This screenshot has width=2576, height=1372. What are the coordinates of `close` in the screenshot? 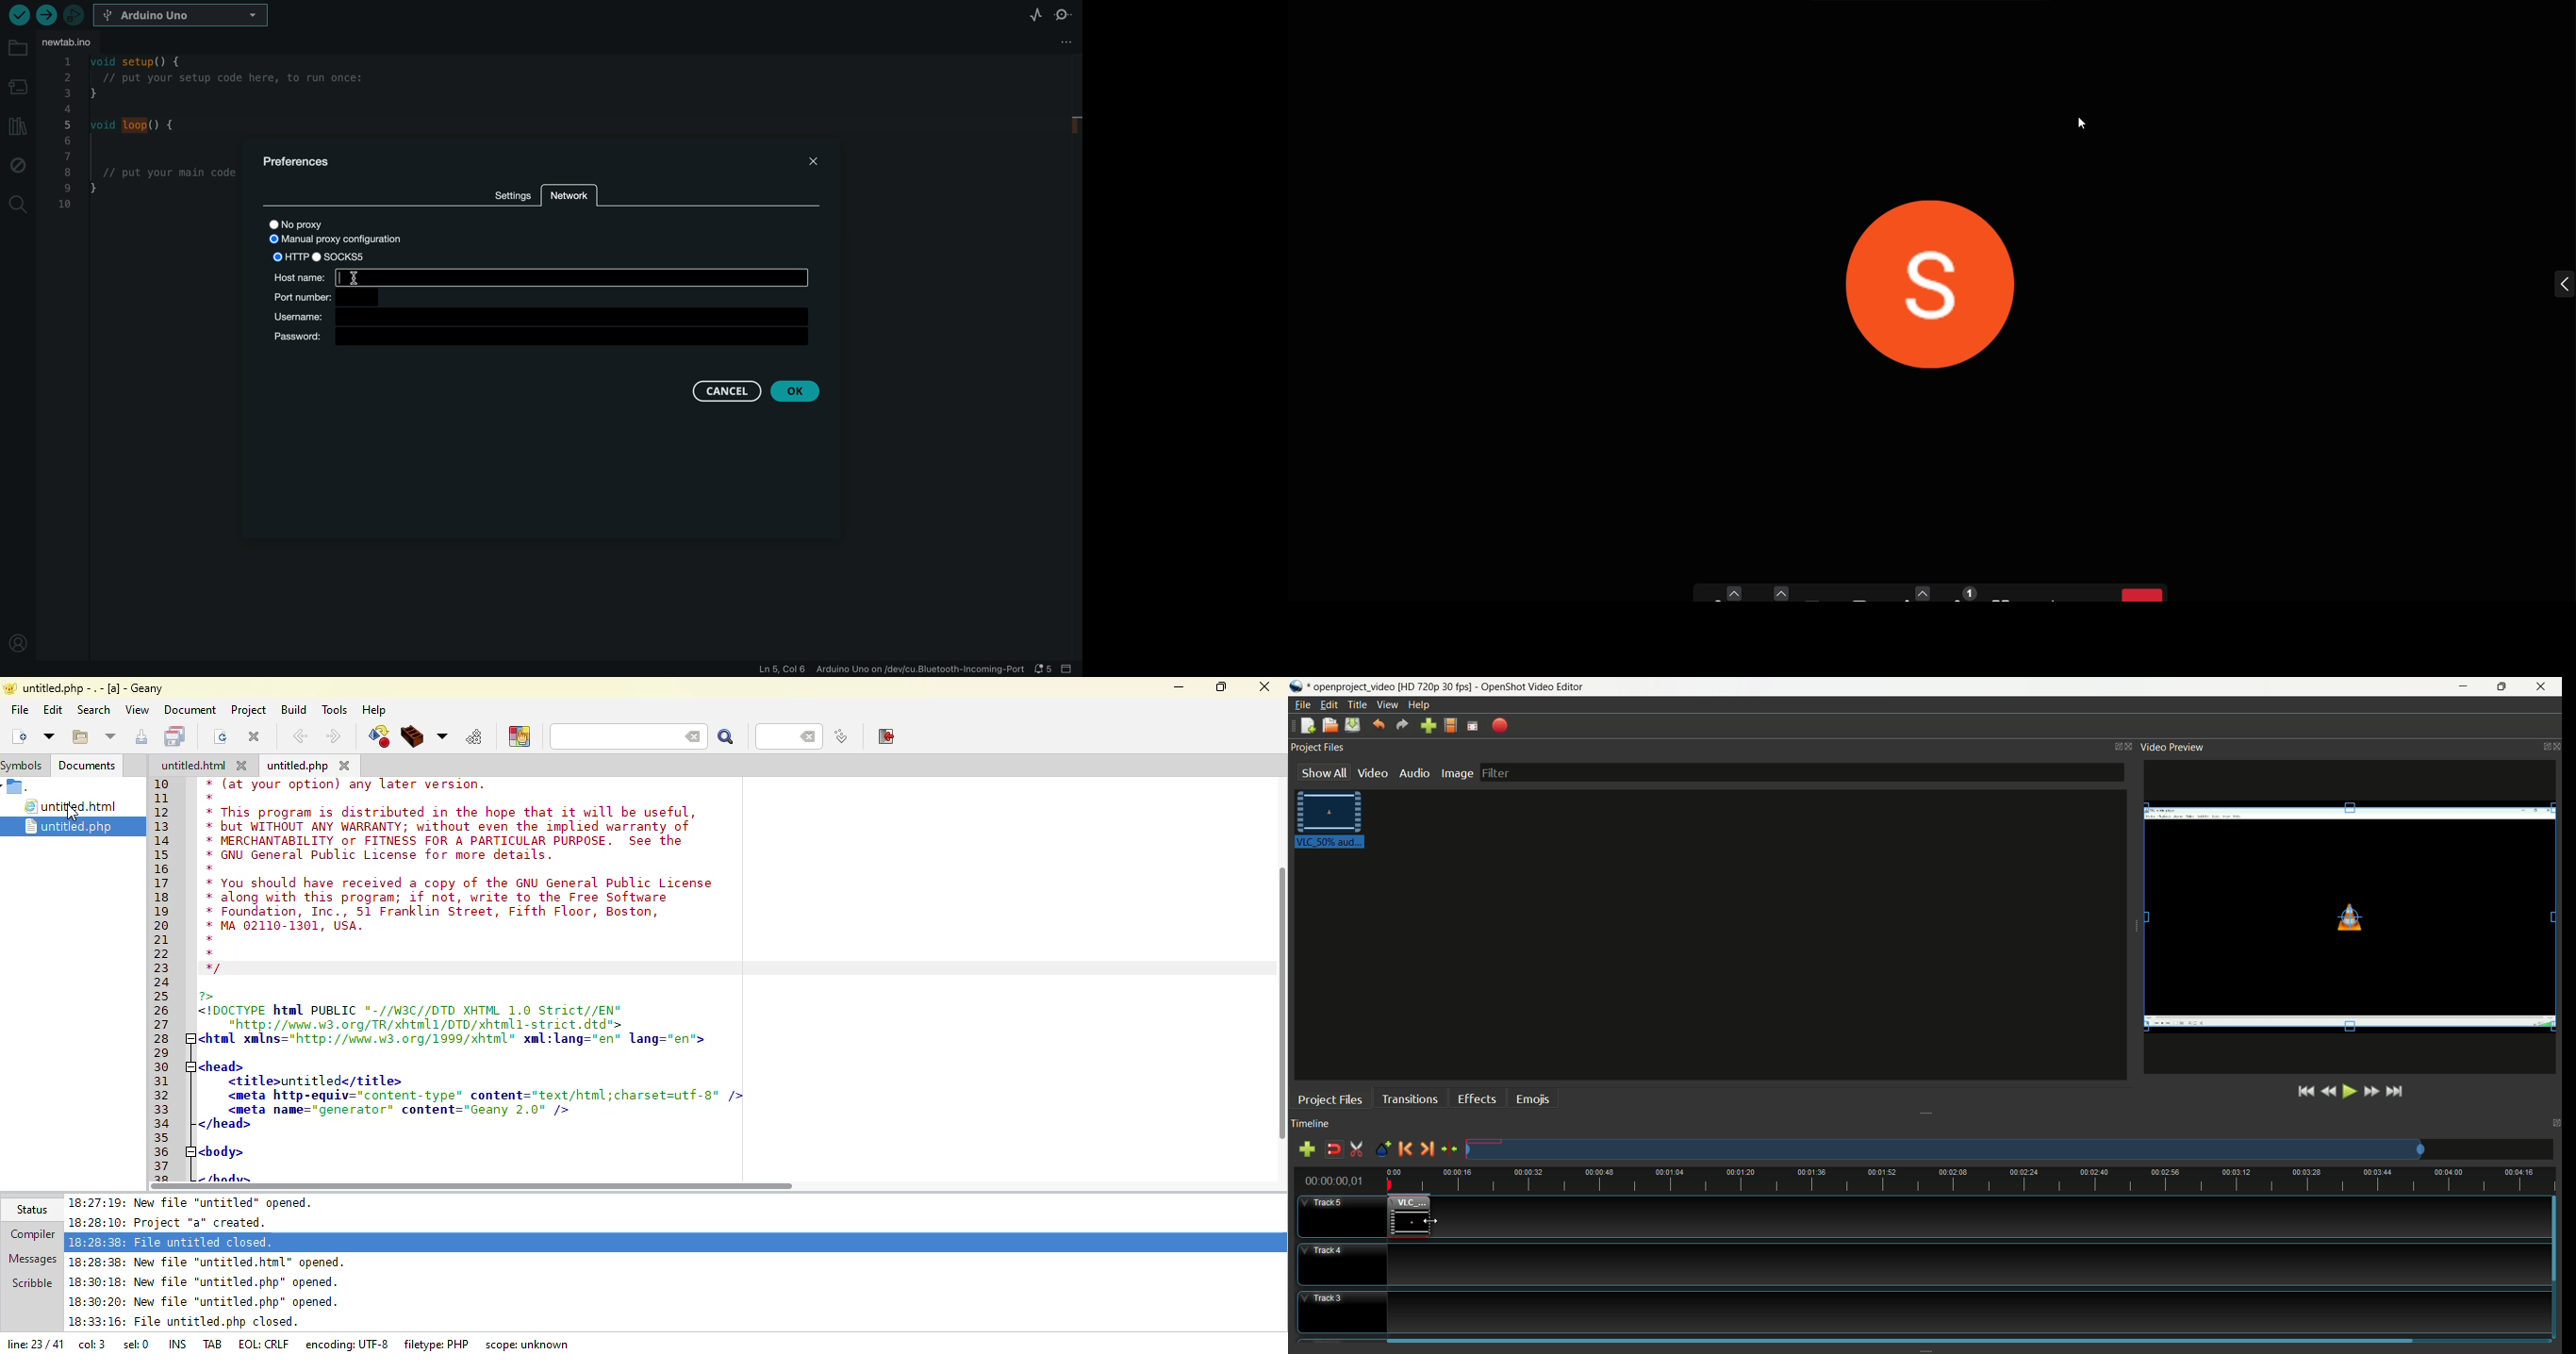 It's located at (2544, 688).